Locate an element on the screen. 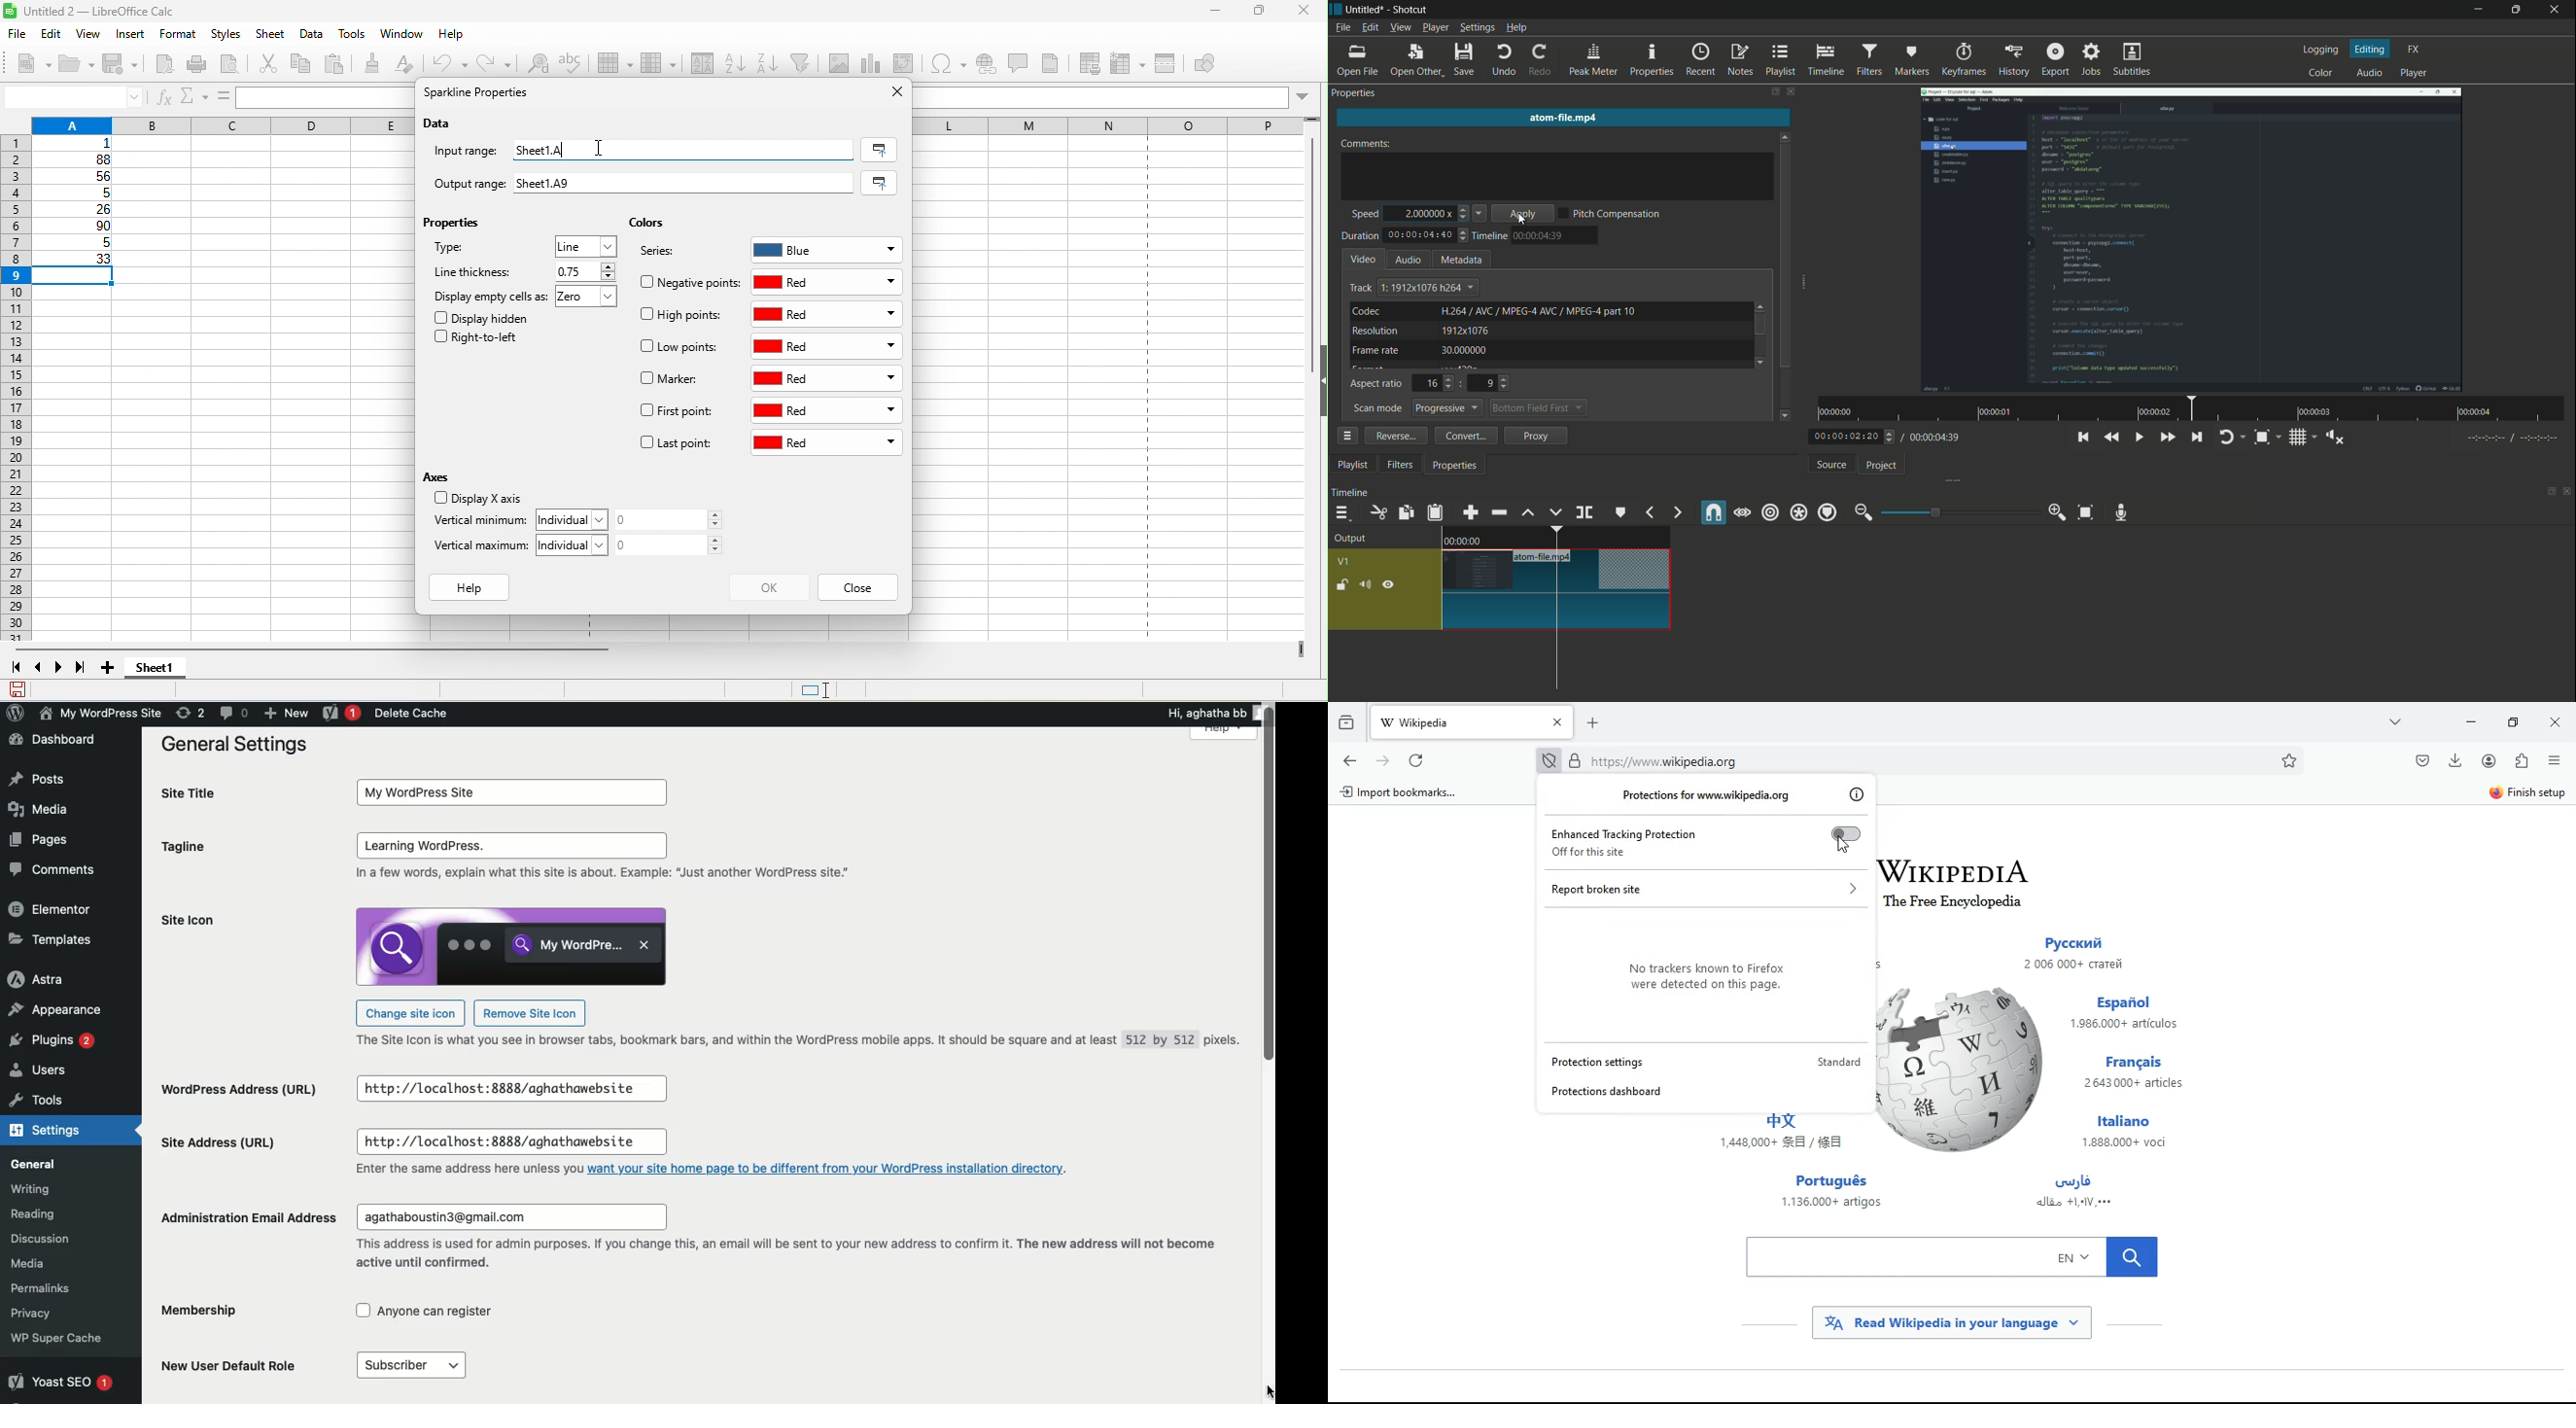 The height and width of the screenshot is (1428, 2576). bottom field first is located at coordinates (1529, 408).